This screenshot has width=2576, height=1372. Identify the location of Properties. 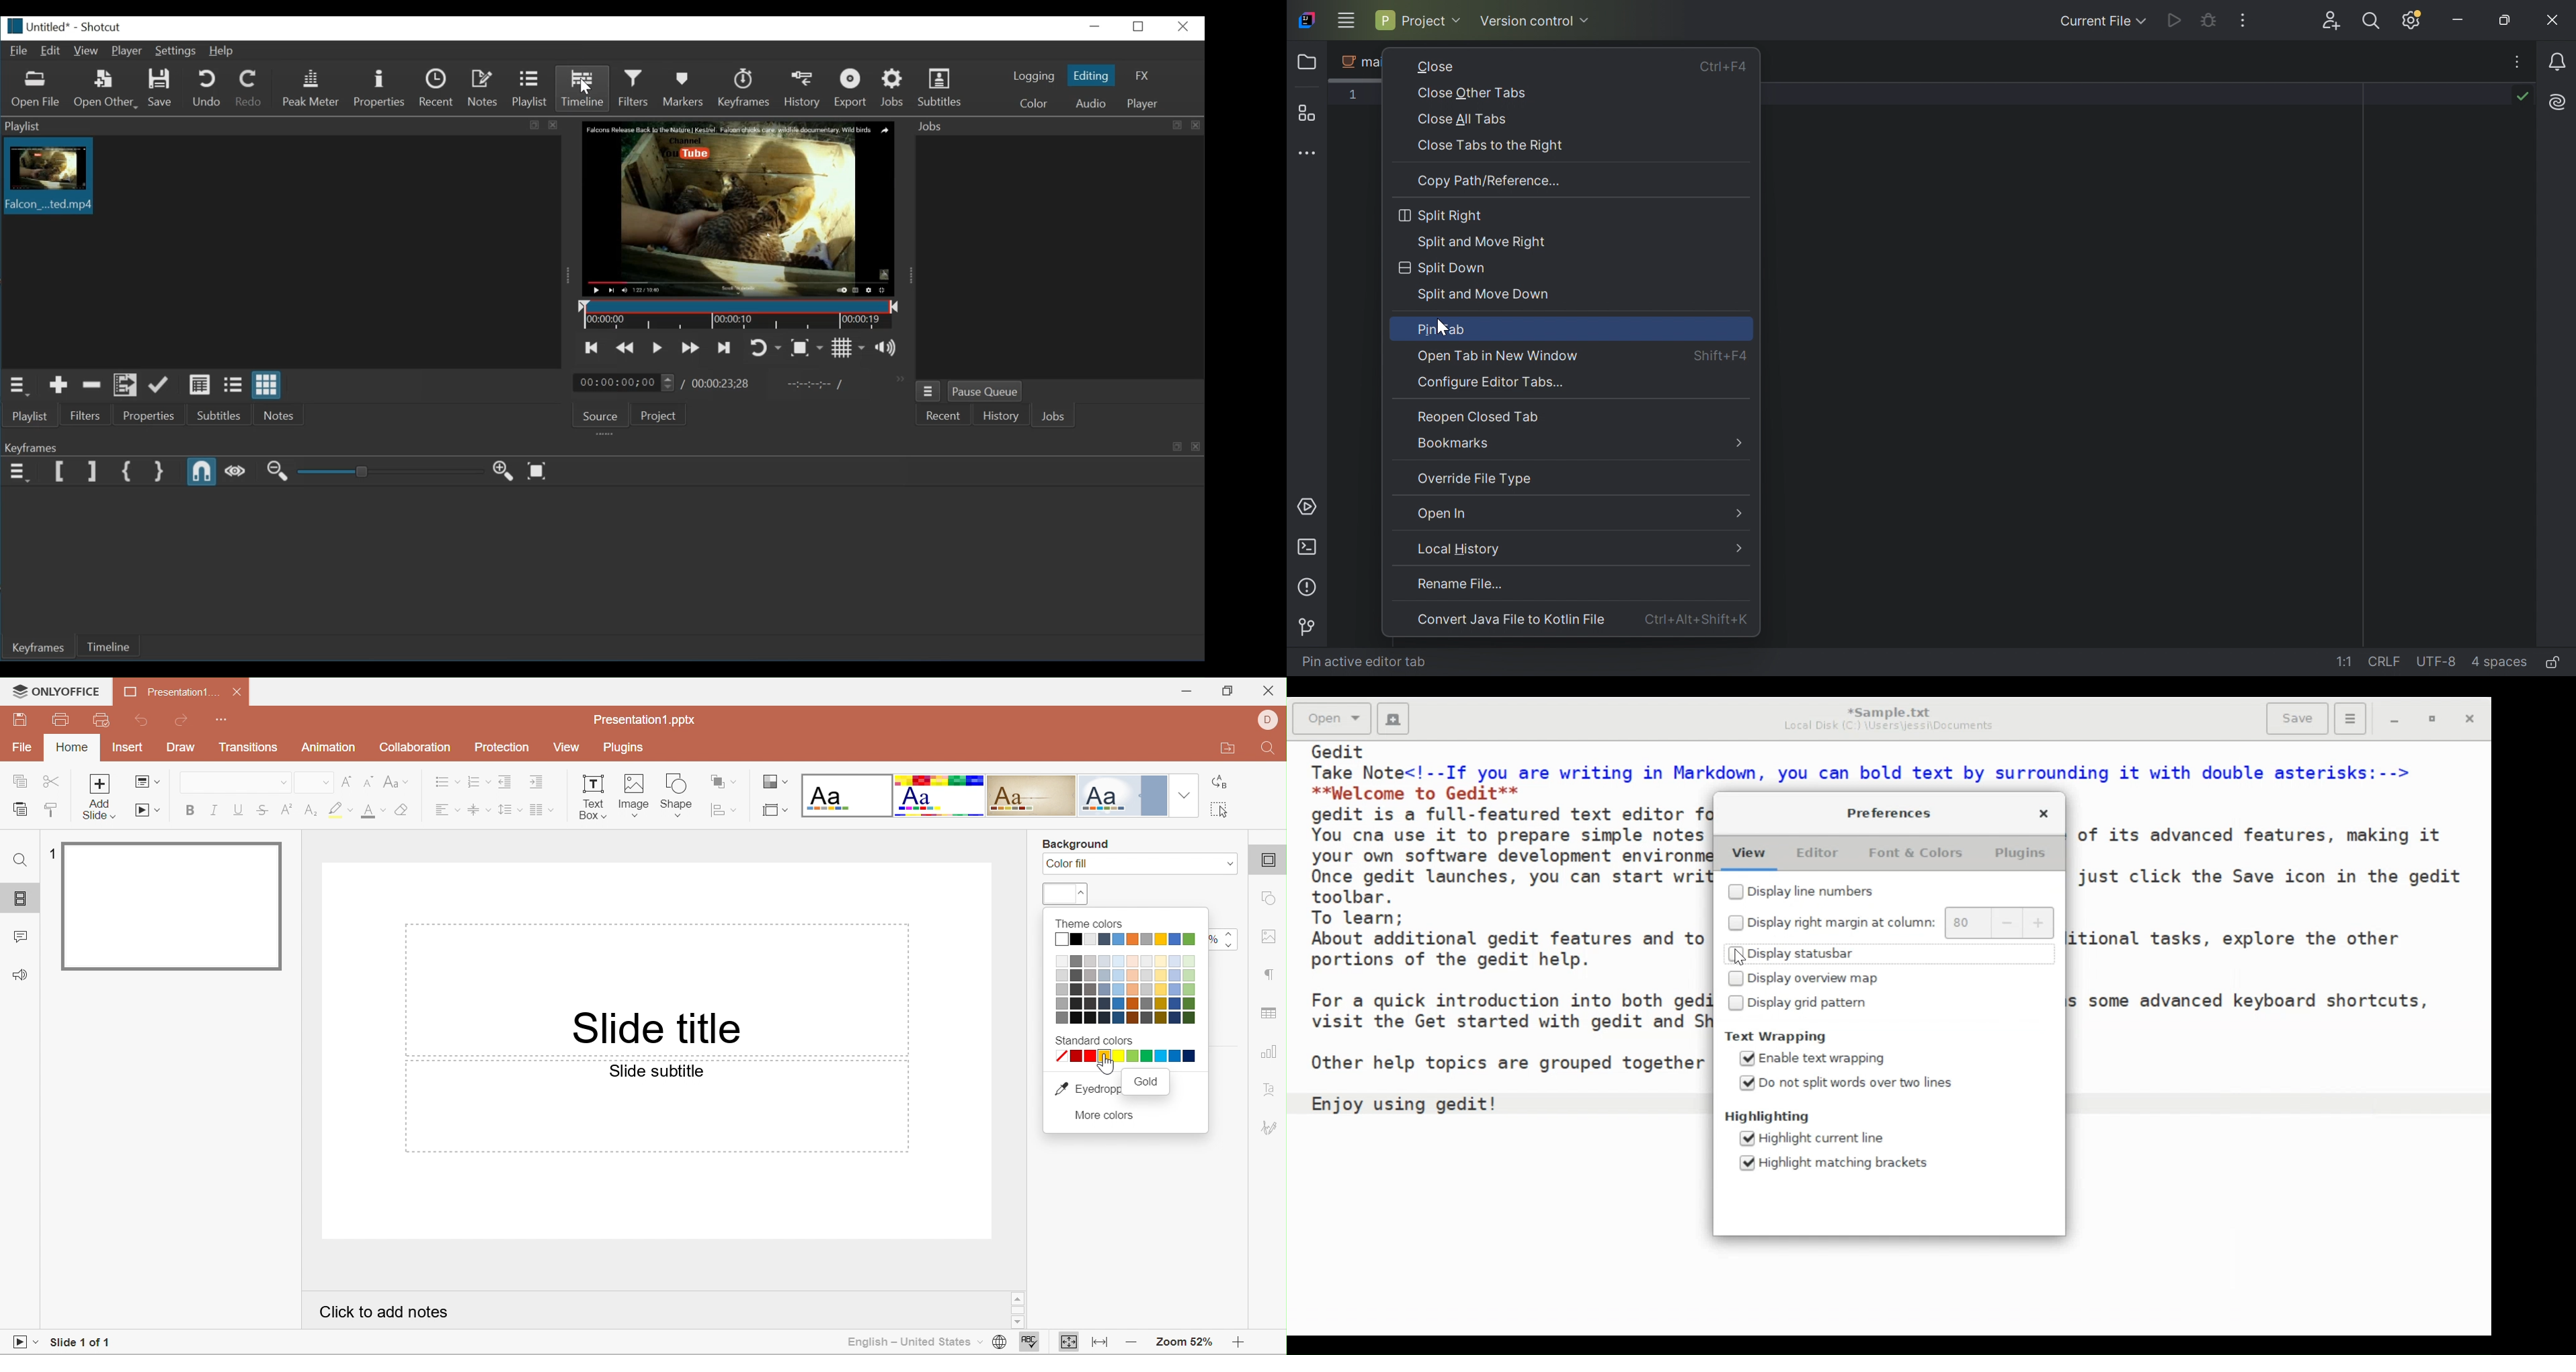
(152, 415).